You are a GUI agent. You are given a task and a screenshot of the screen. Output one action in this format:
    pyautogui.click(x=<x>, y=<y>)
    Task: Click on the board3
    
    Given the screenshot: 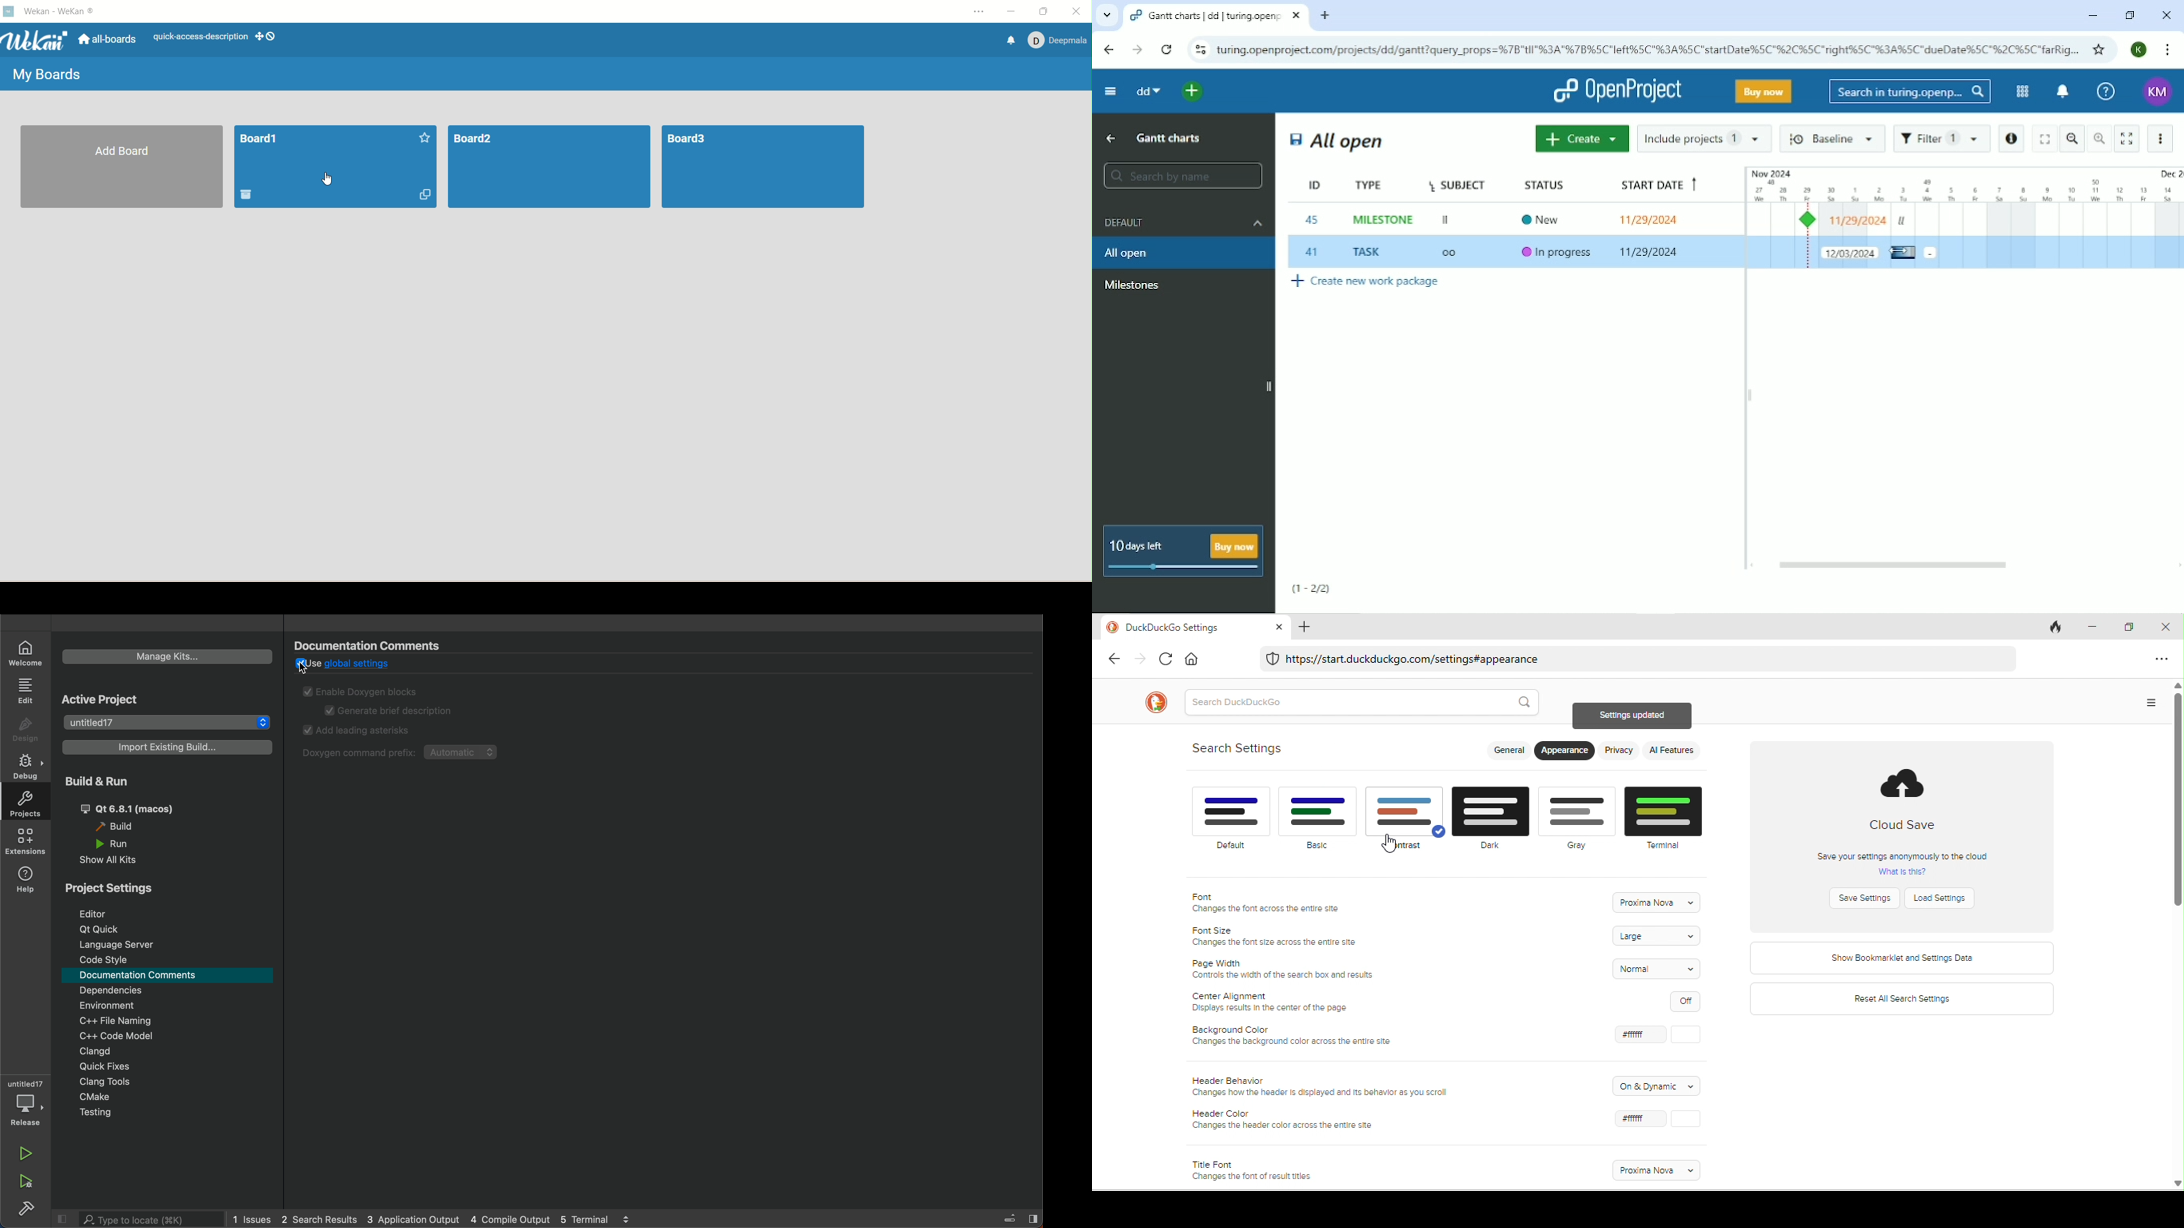 What is the action you would take?
    pyautogui.click(x=765, y=168)
    